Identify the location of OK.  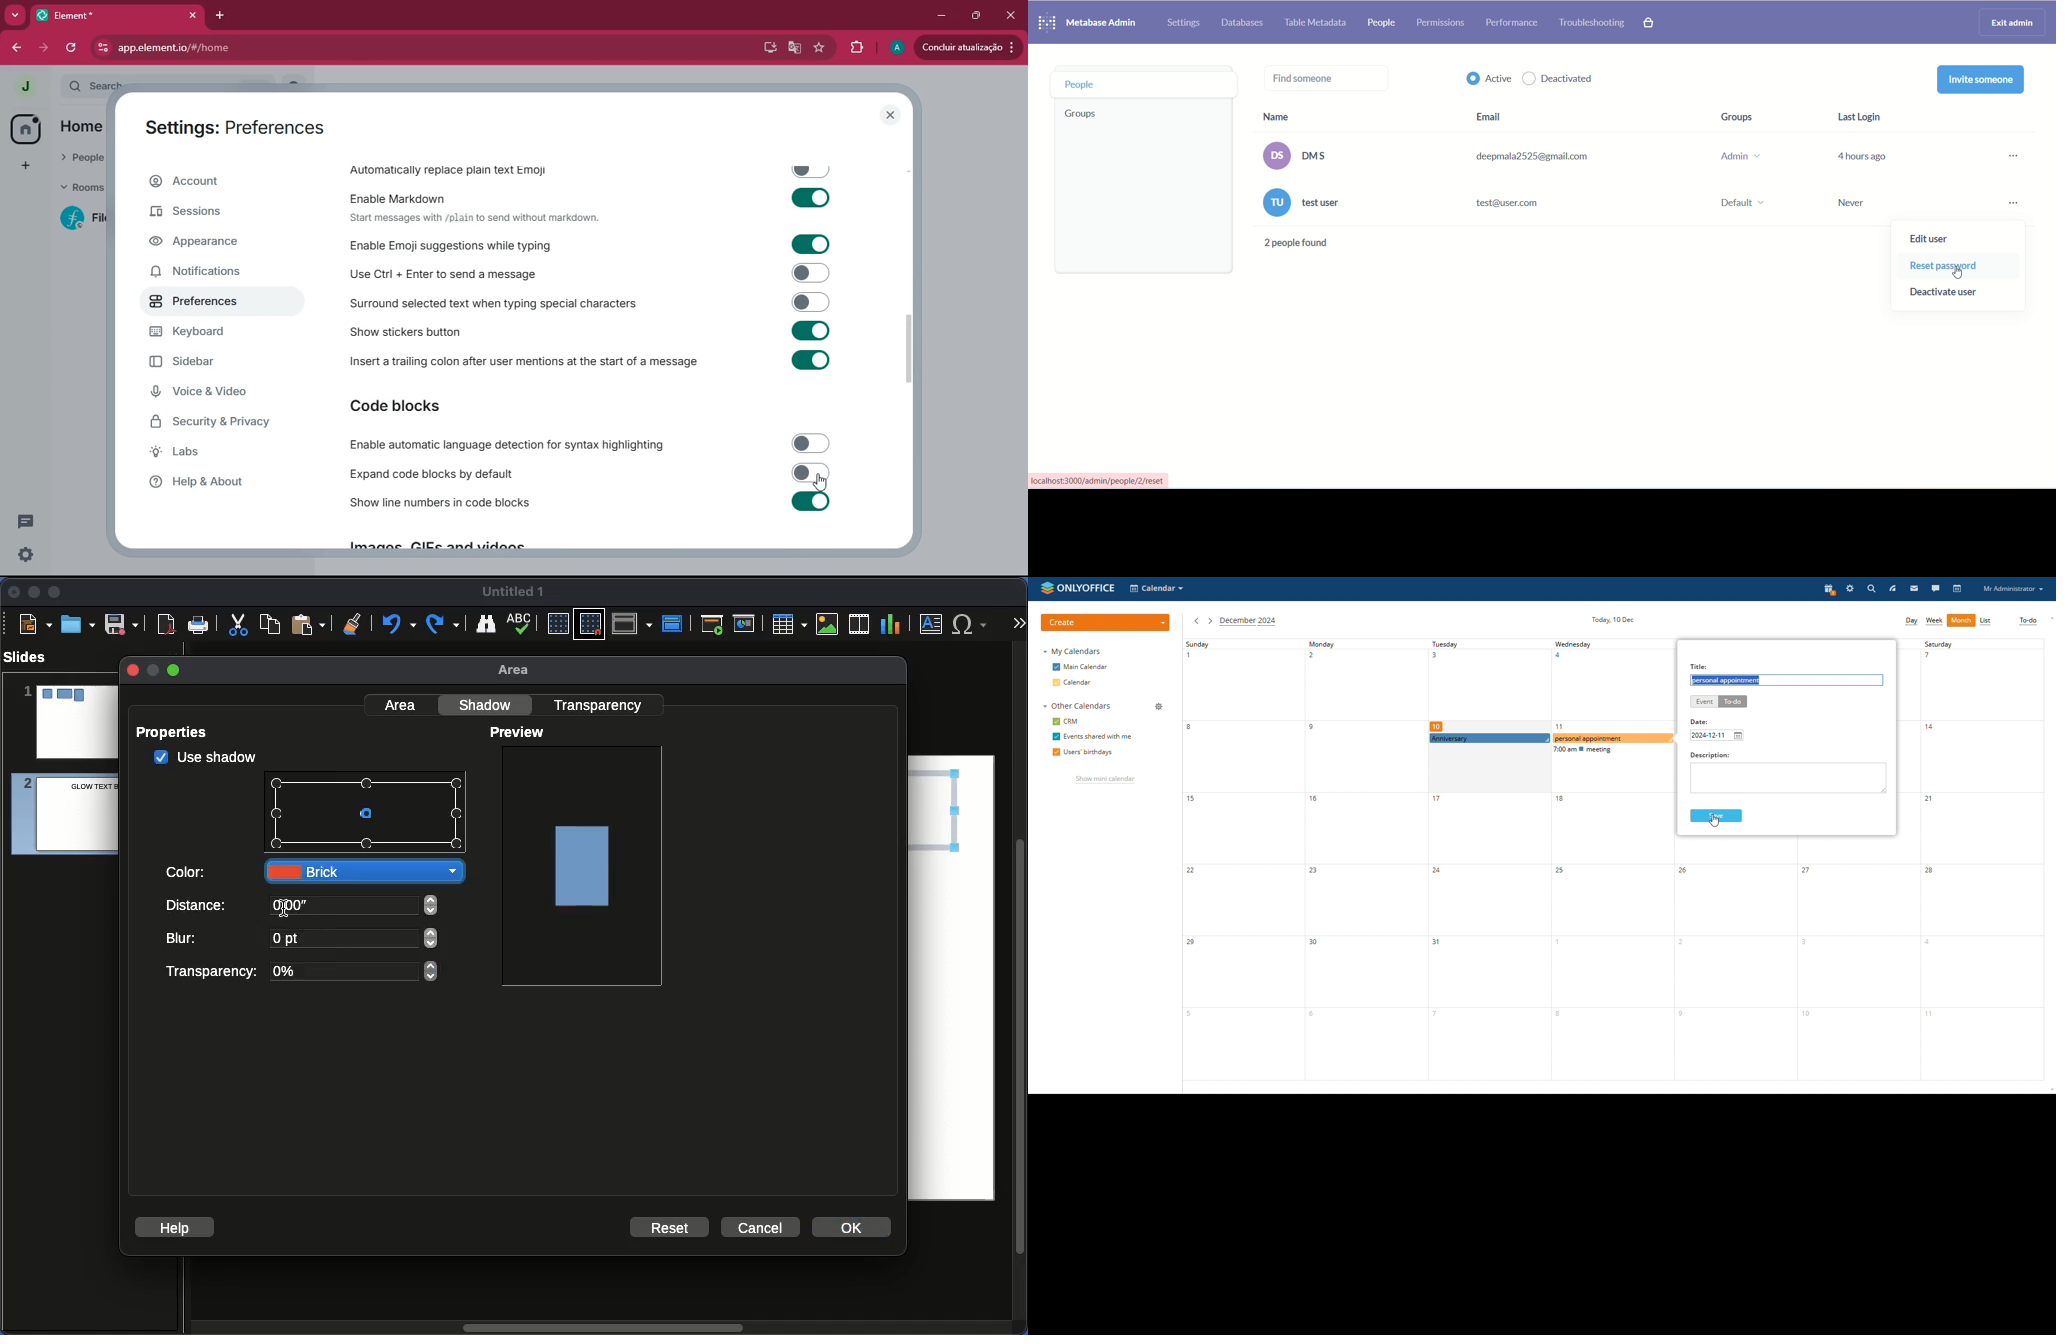
(853, 1226).